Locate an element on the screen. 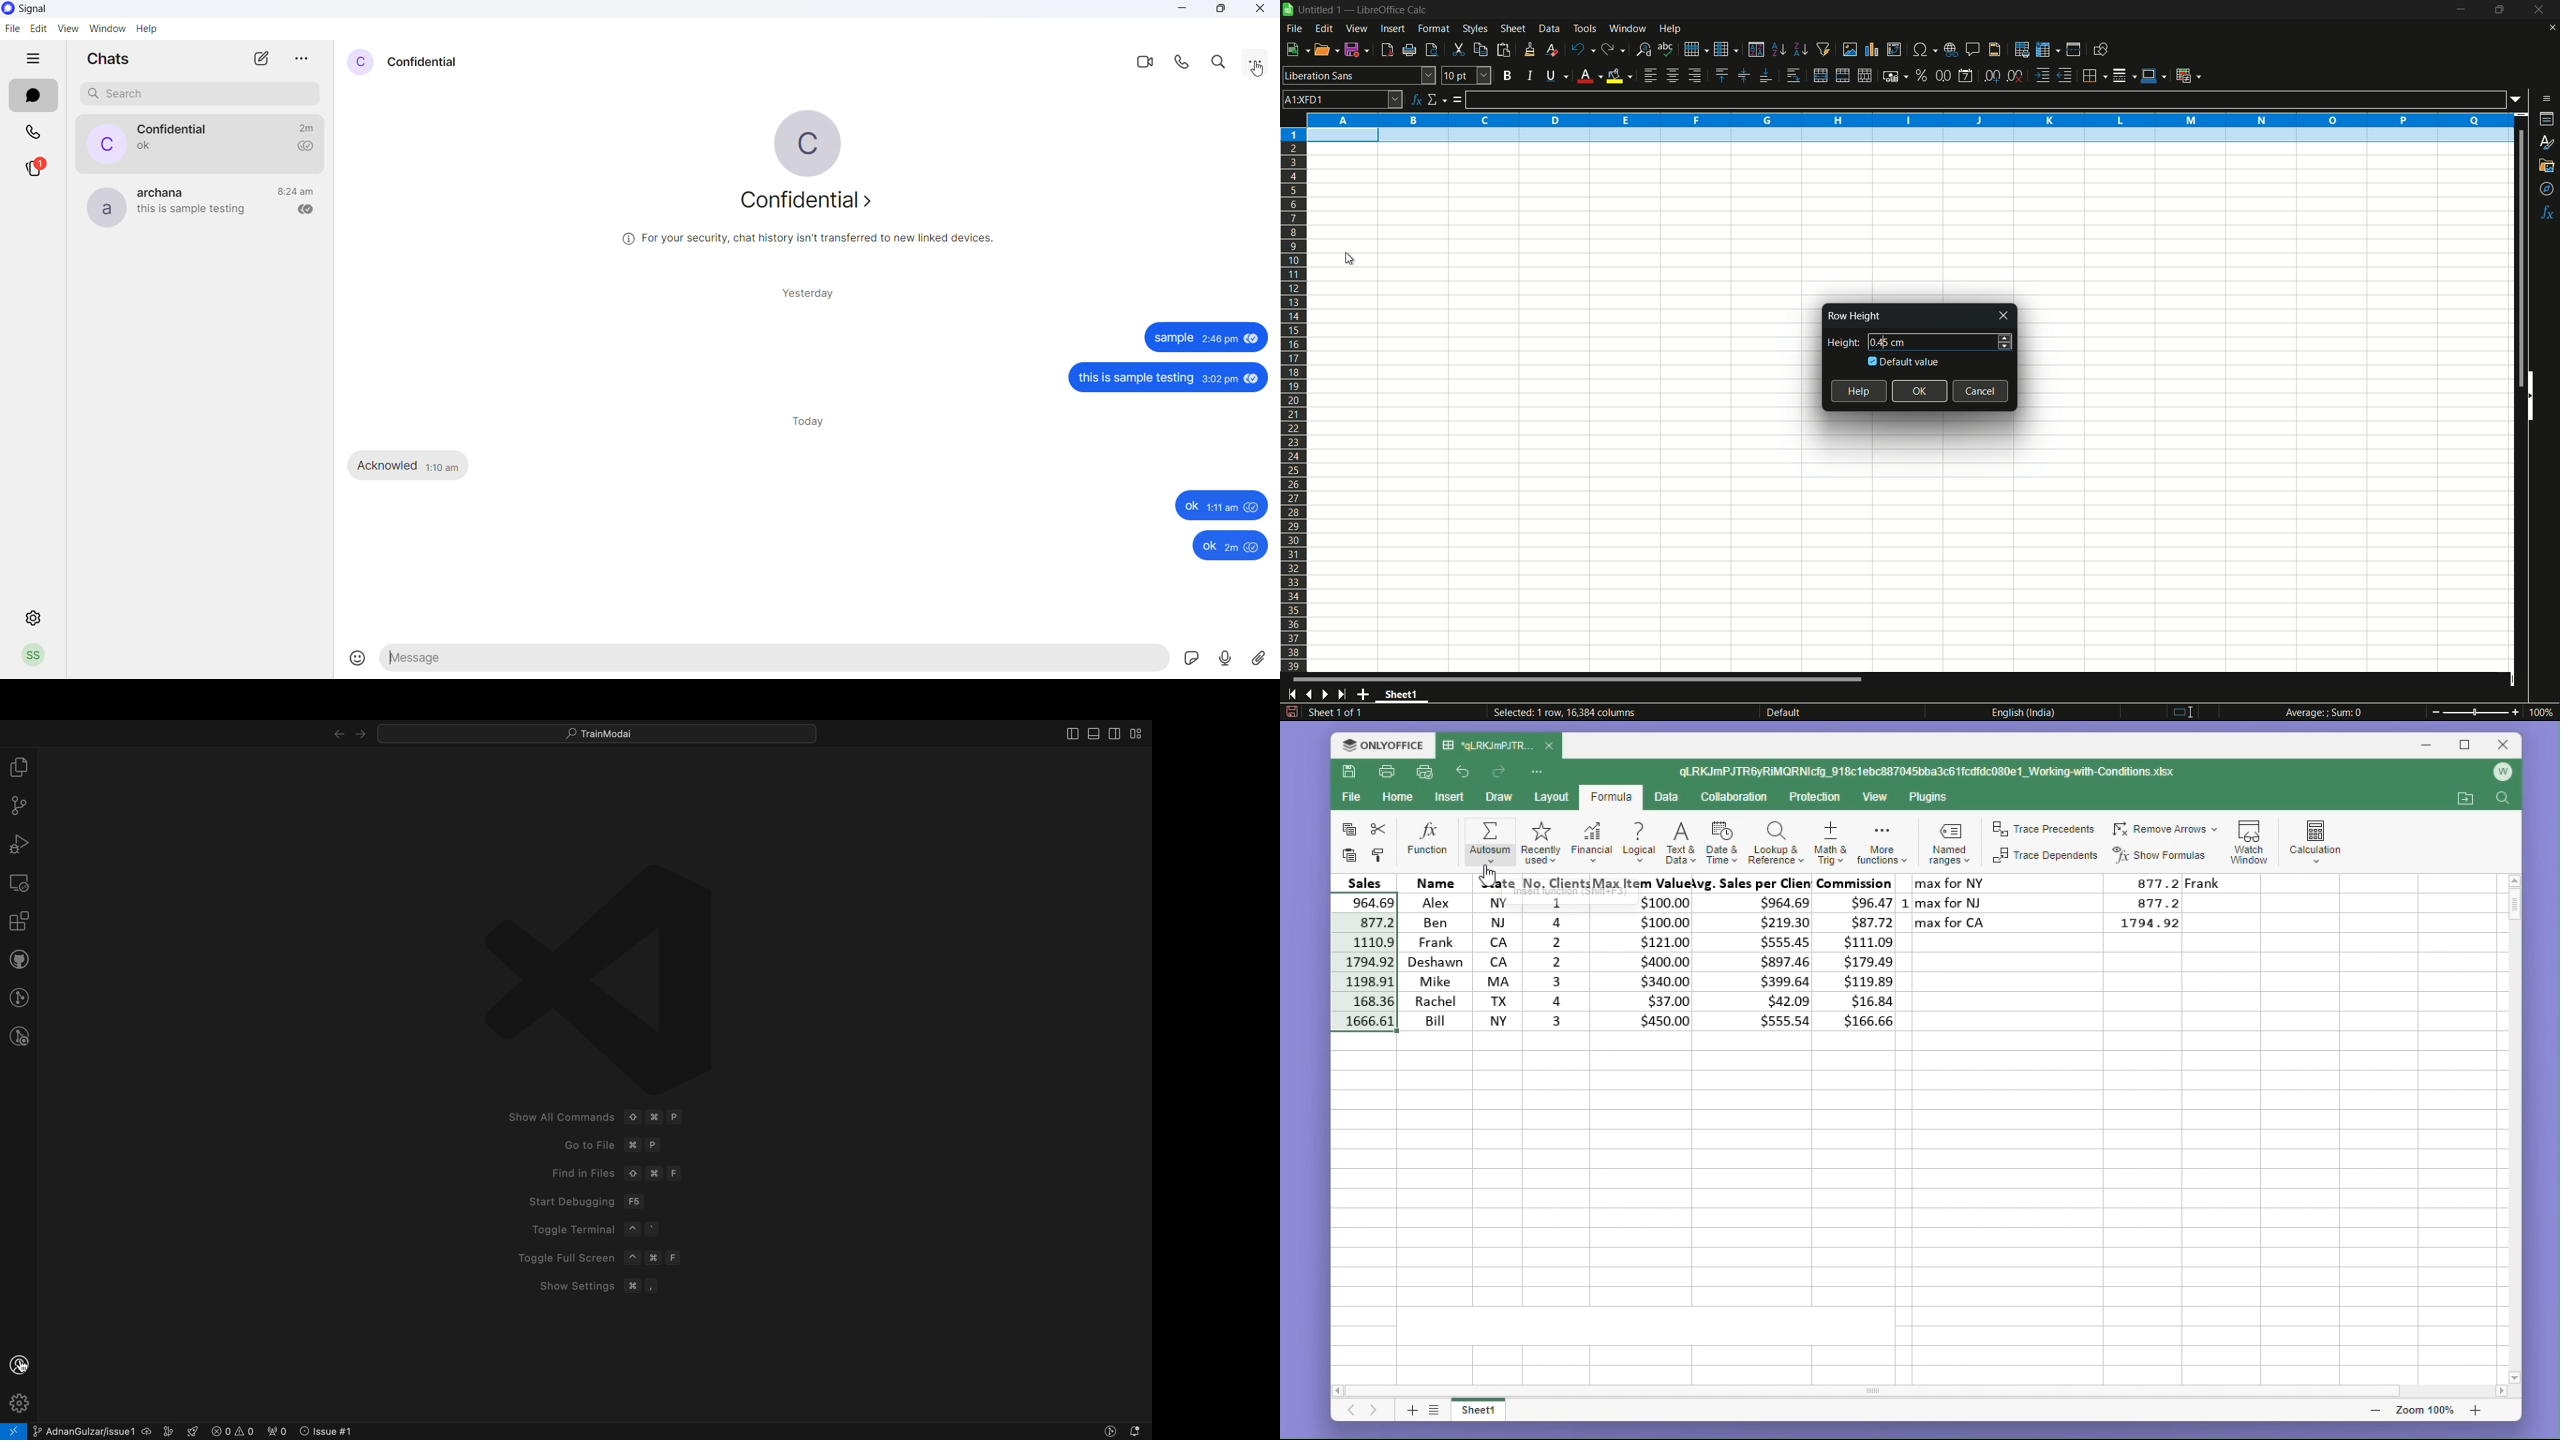 Image resolution: width=2576 pixels, height=1456 pixels. lookup and reference is located at coordinates (1775, 845).